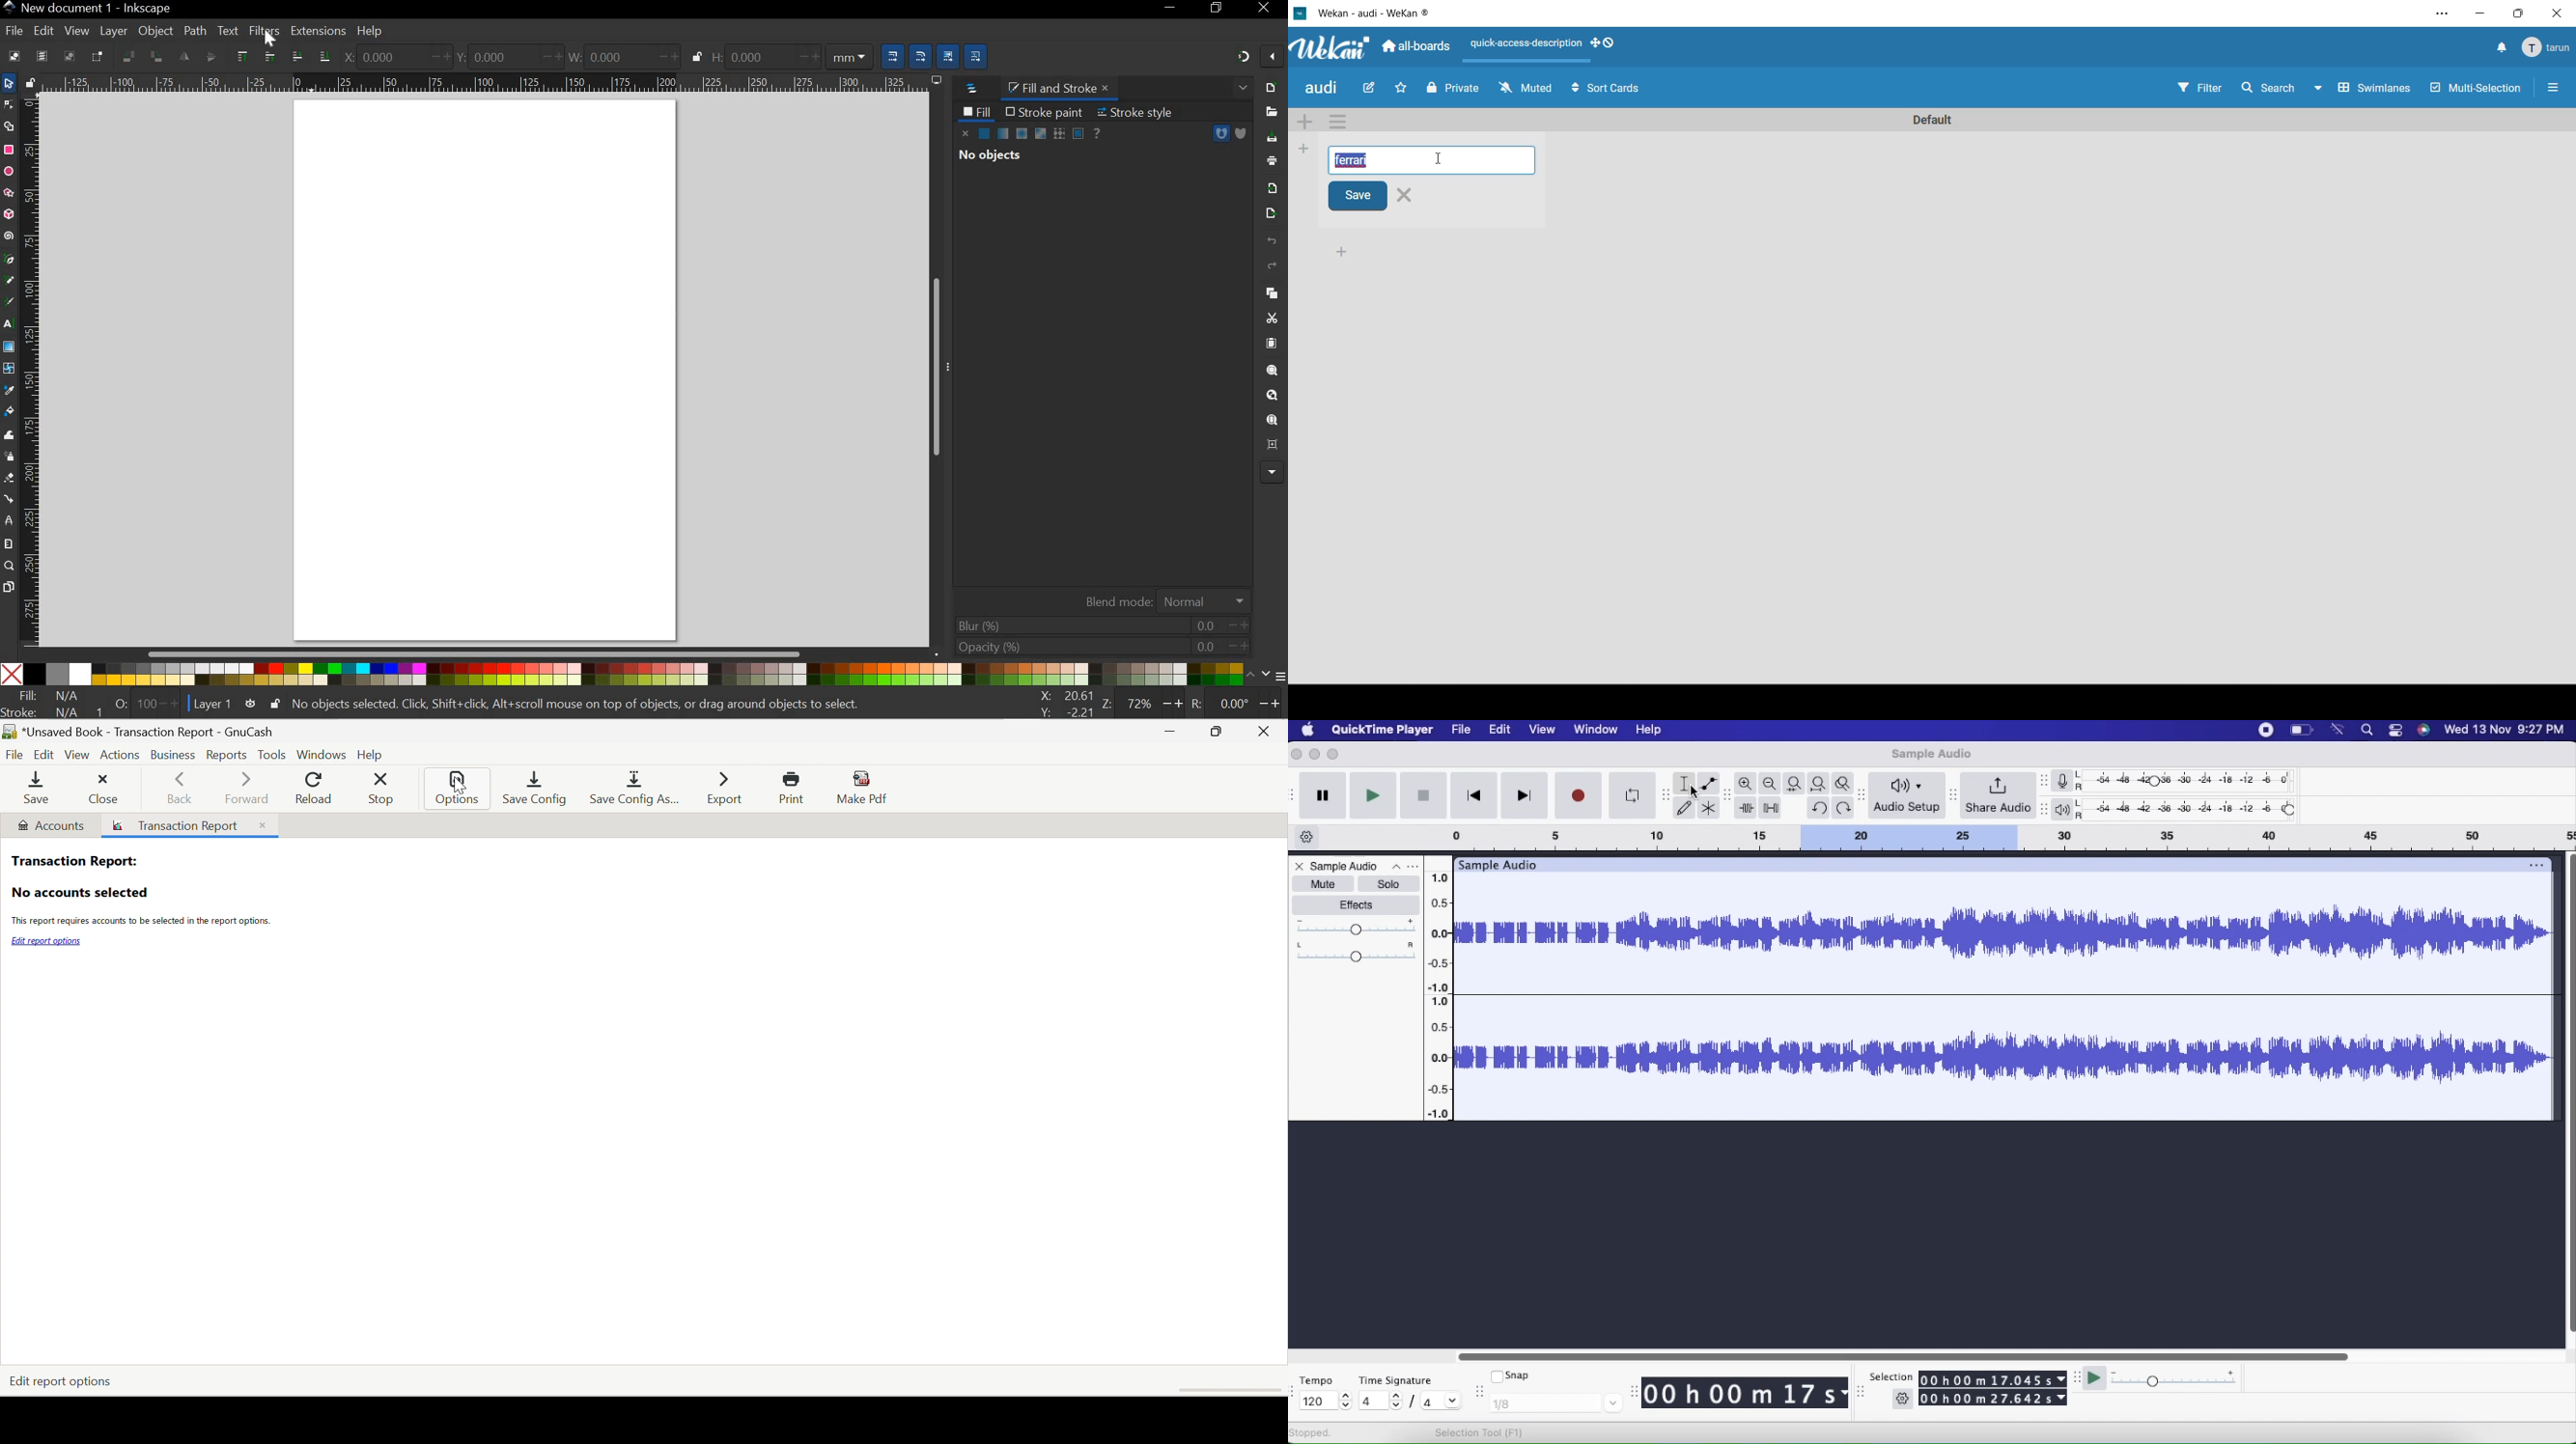 The height and width of the screenshot is (1456, 2576). What do you see at coordinates (1746, 809) in the screenshot?
I see `Trim audio outside selection` at bounding box center [1746, 809].